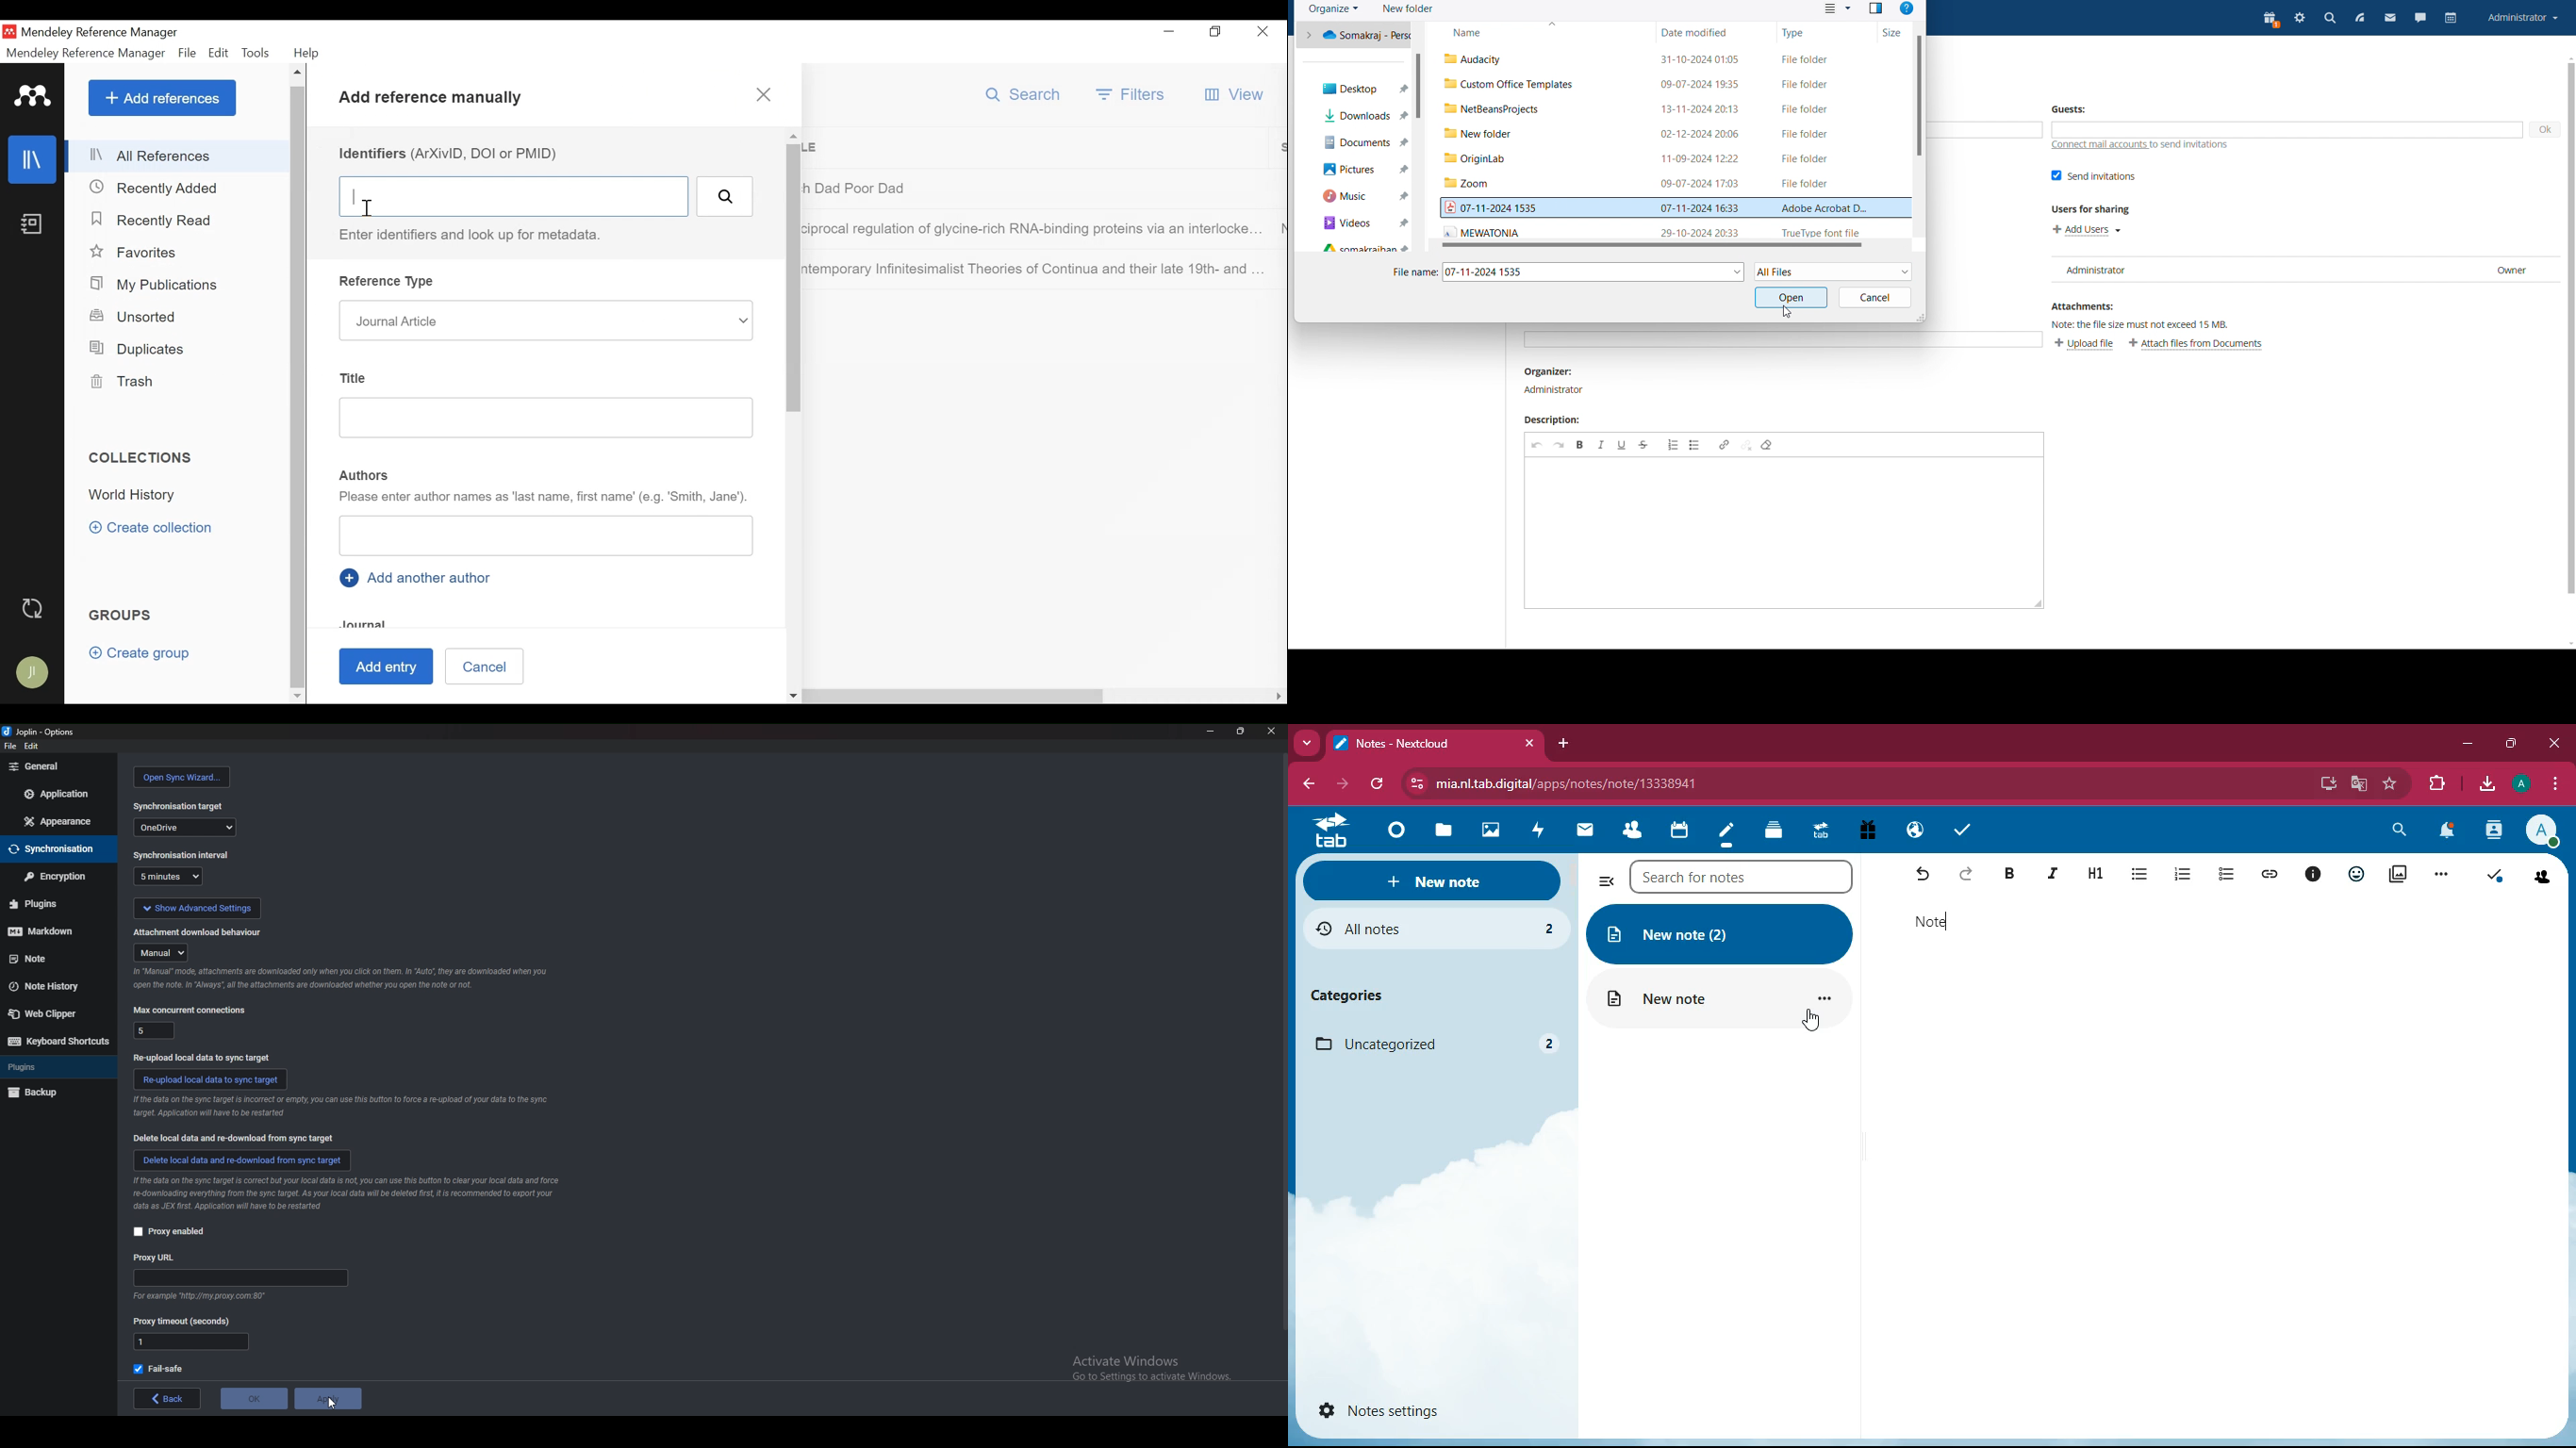 The width and height of the screenshot is (2576, 1456). I want to click on back, so click(1924, 874).